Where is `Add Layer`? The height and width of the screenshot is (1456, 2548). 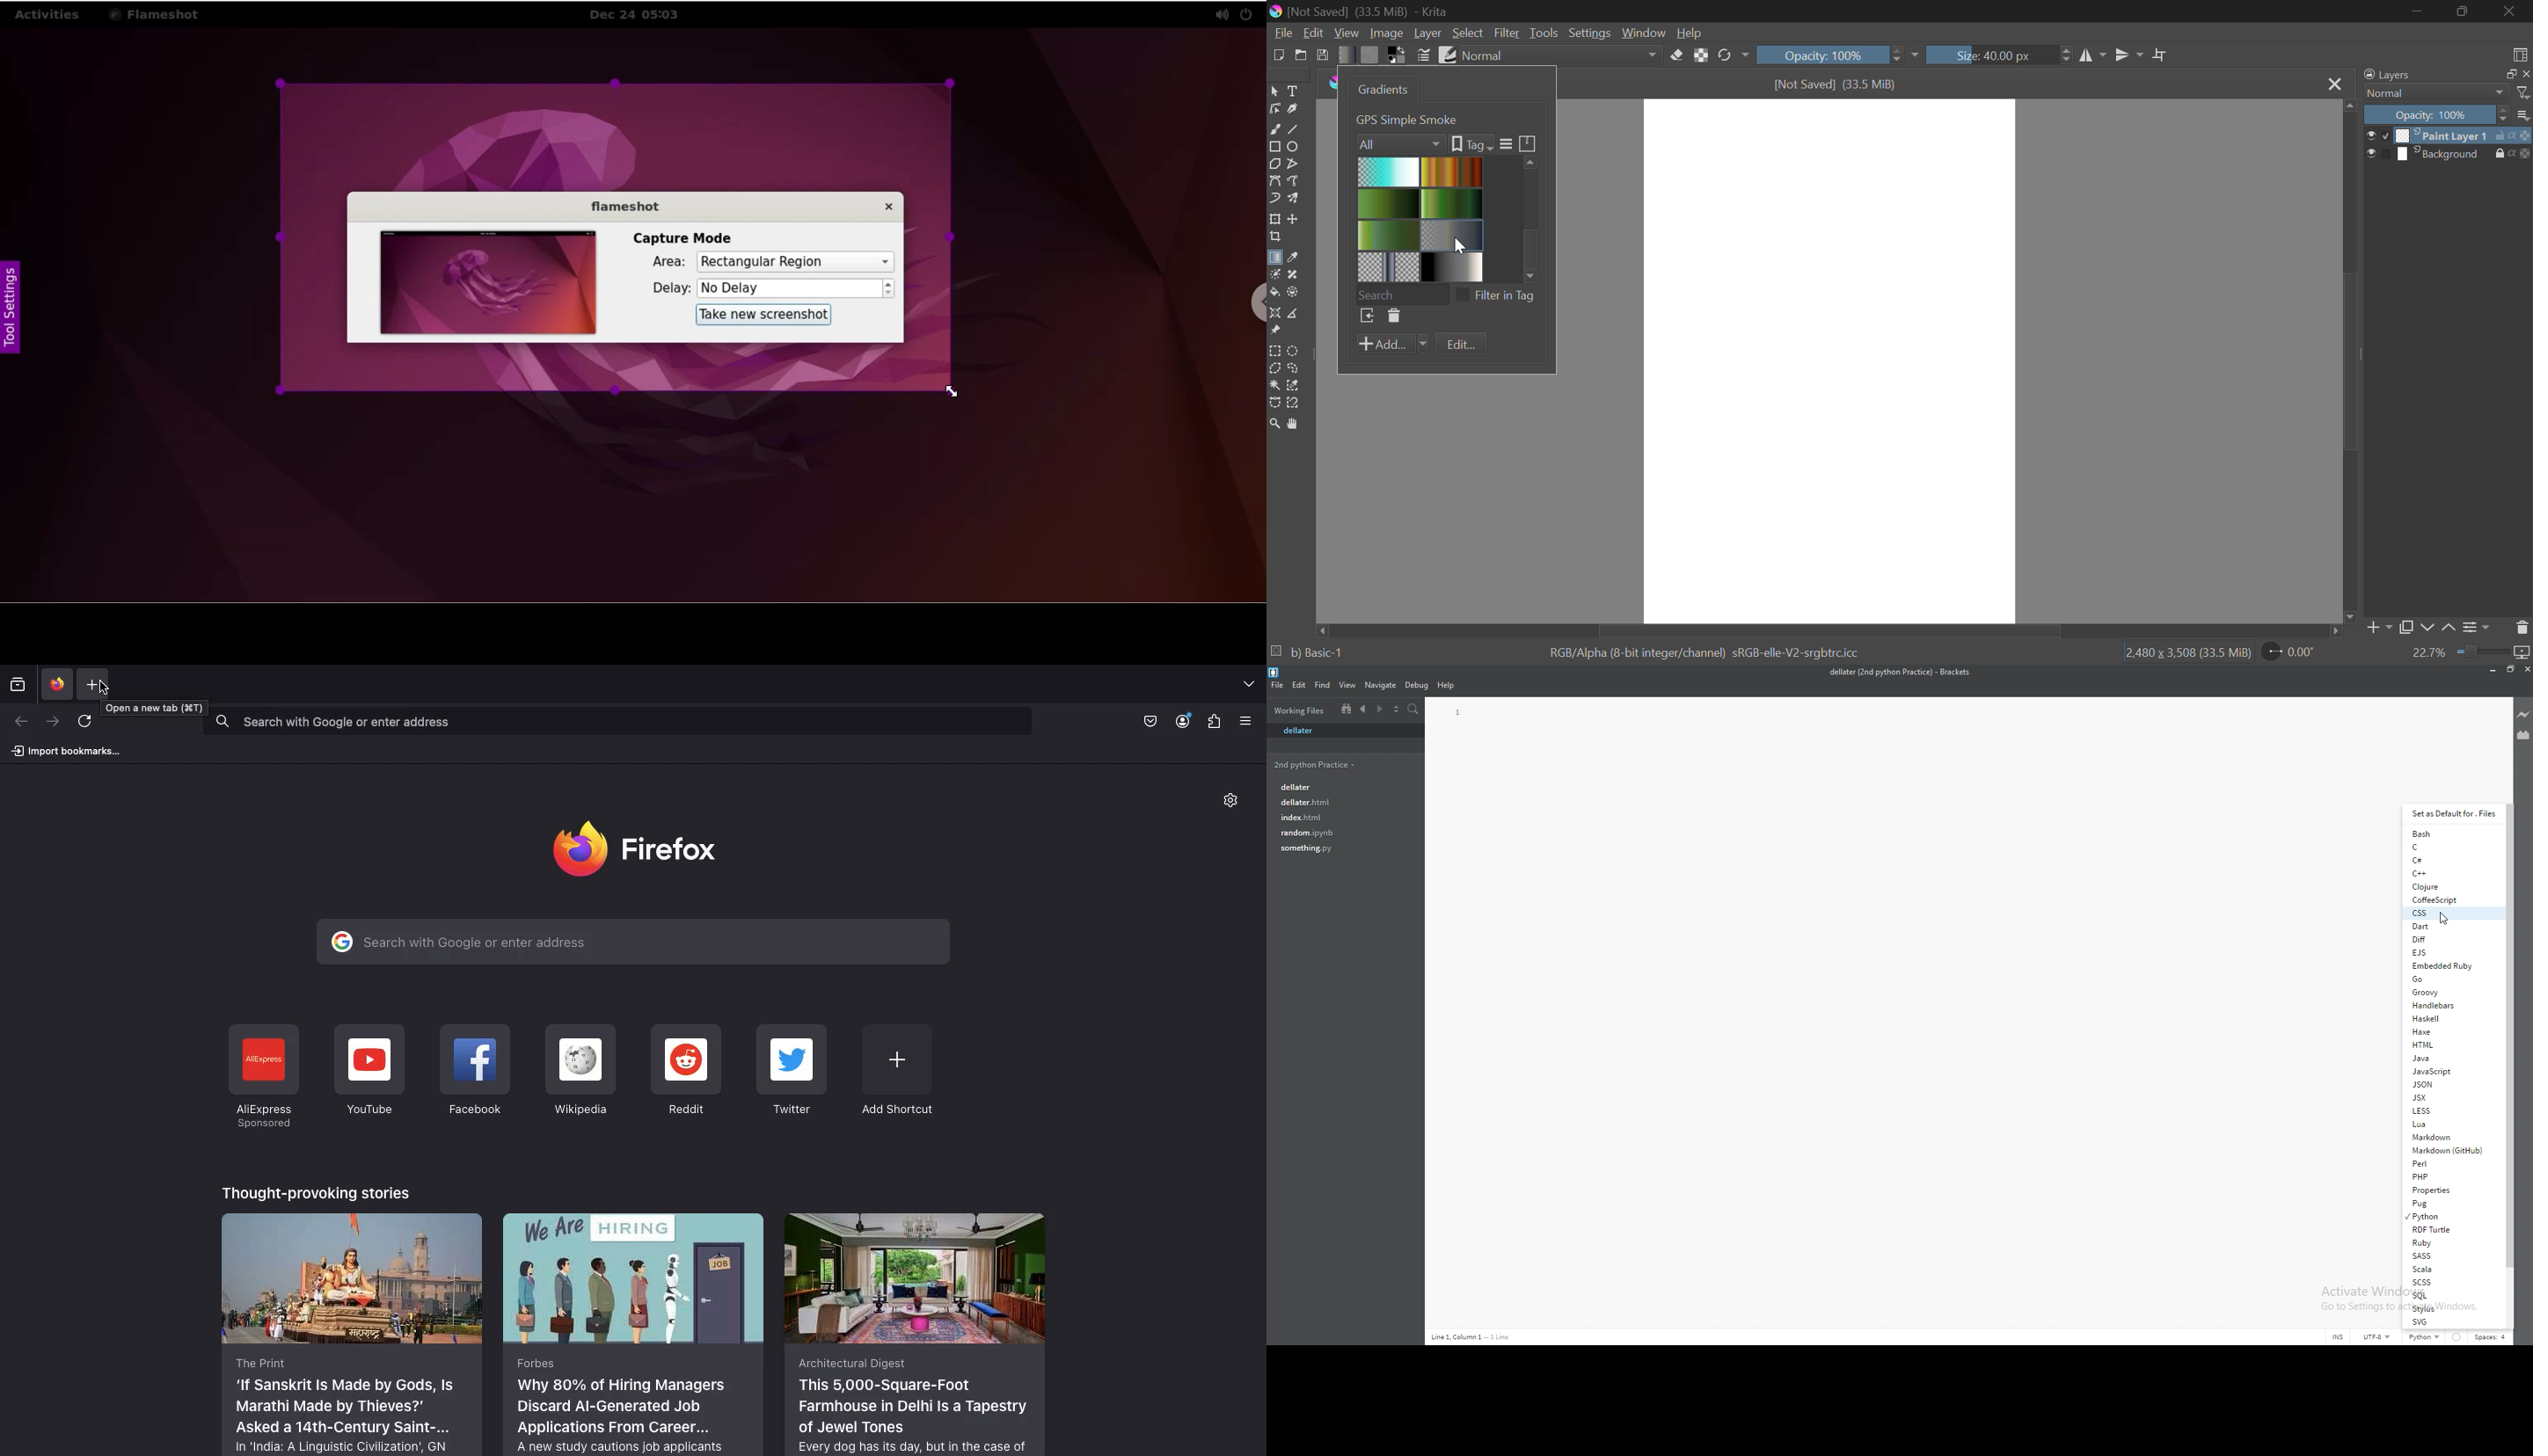 Add Layer is located at coordinates (2378, 630).